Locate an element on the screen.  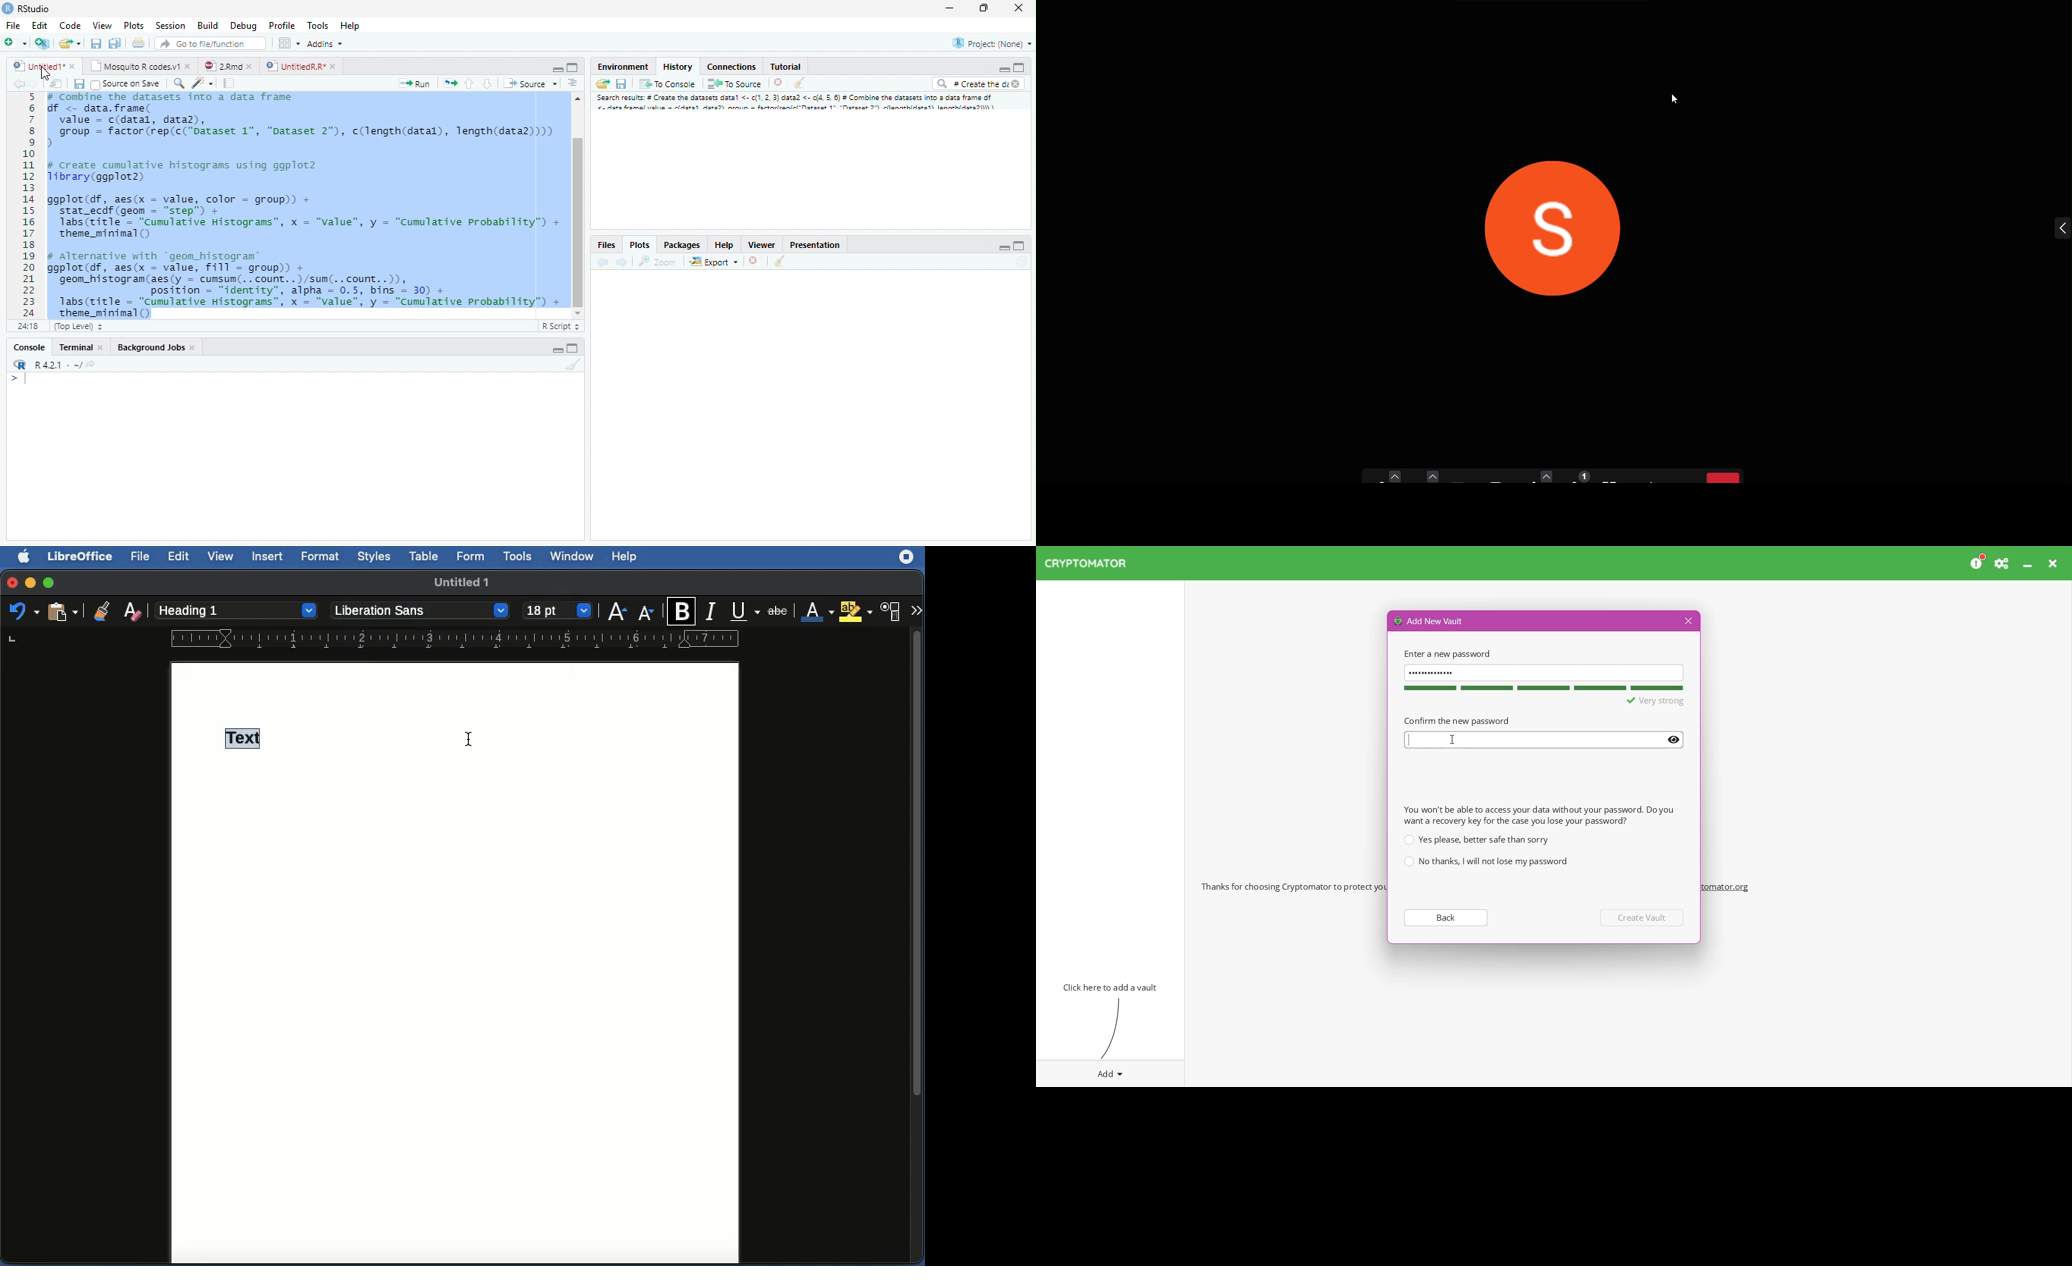
Source is located at coordinates (530, 85).